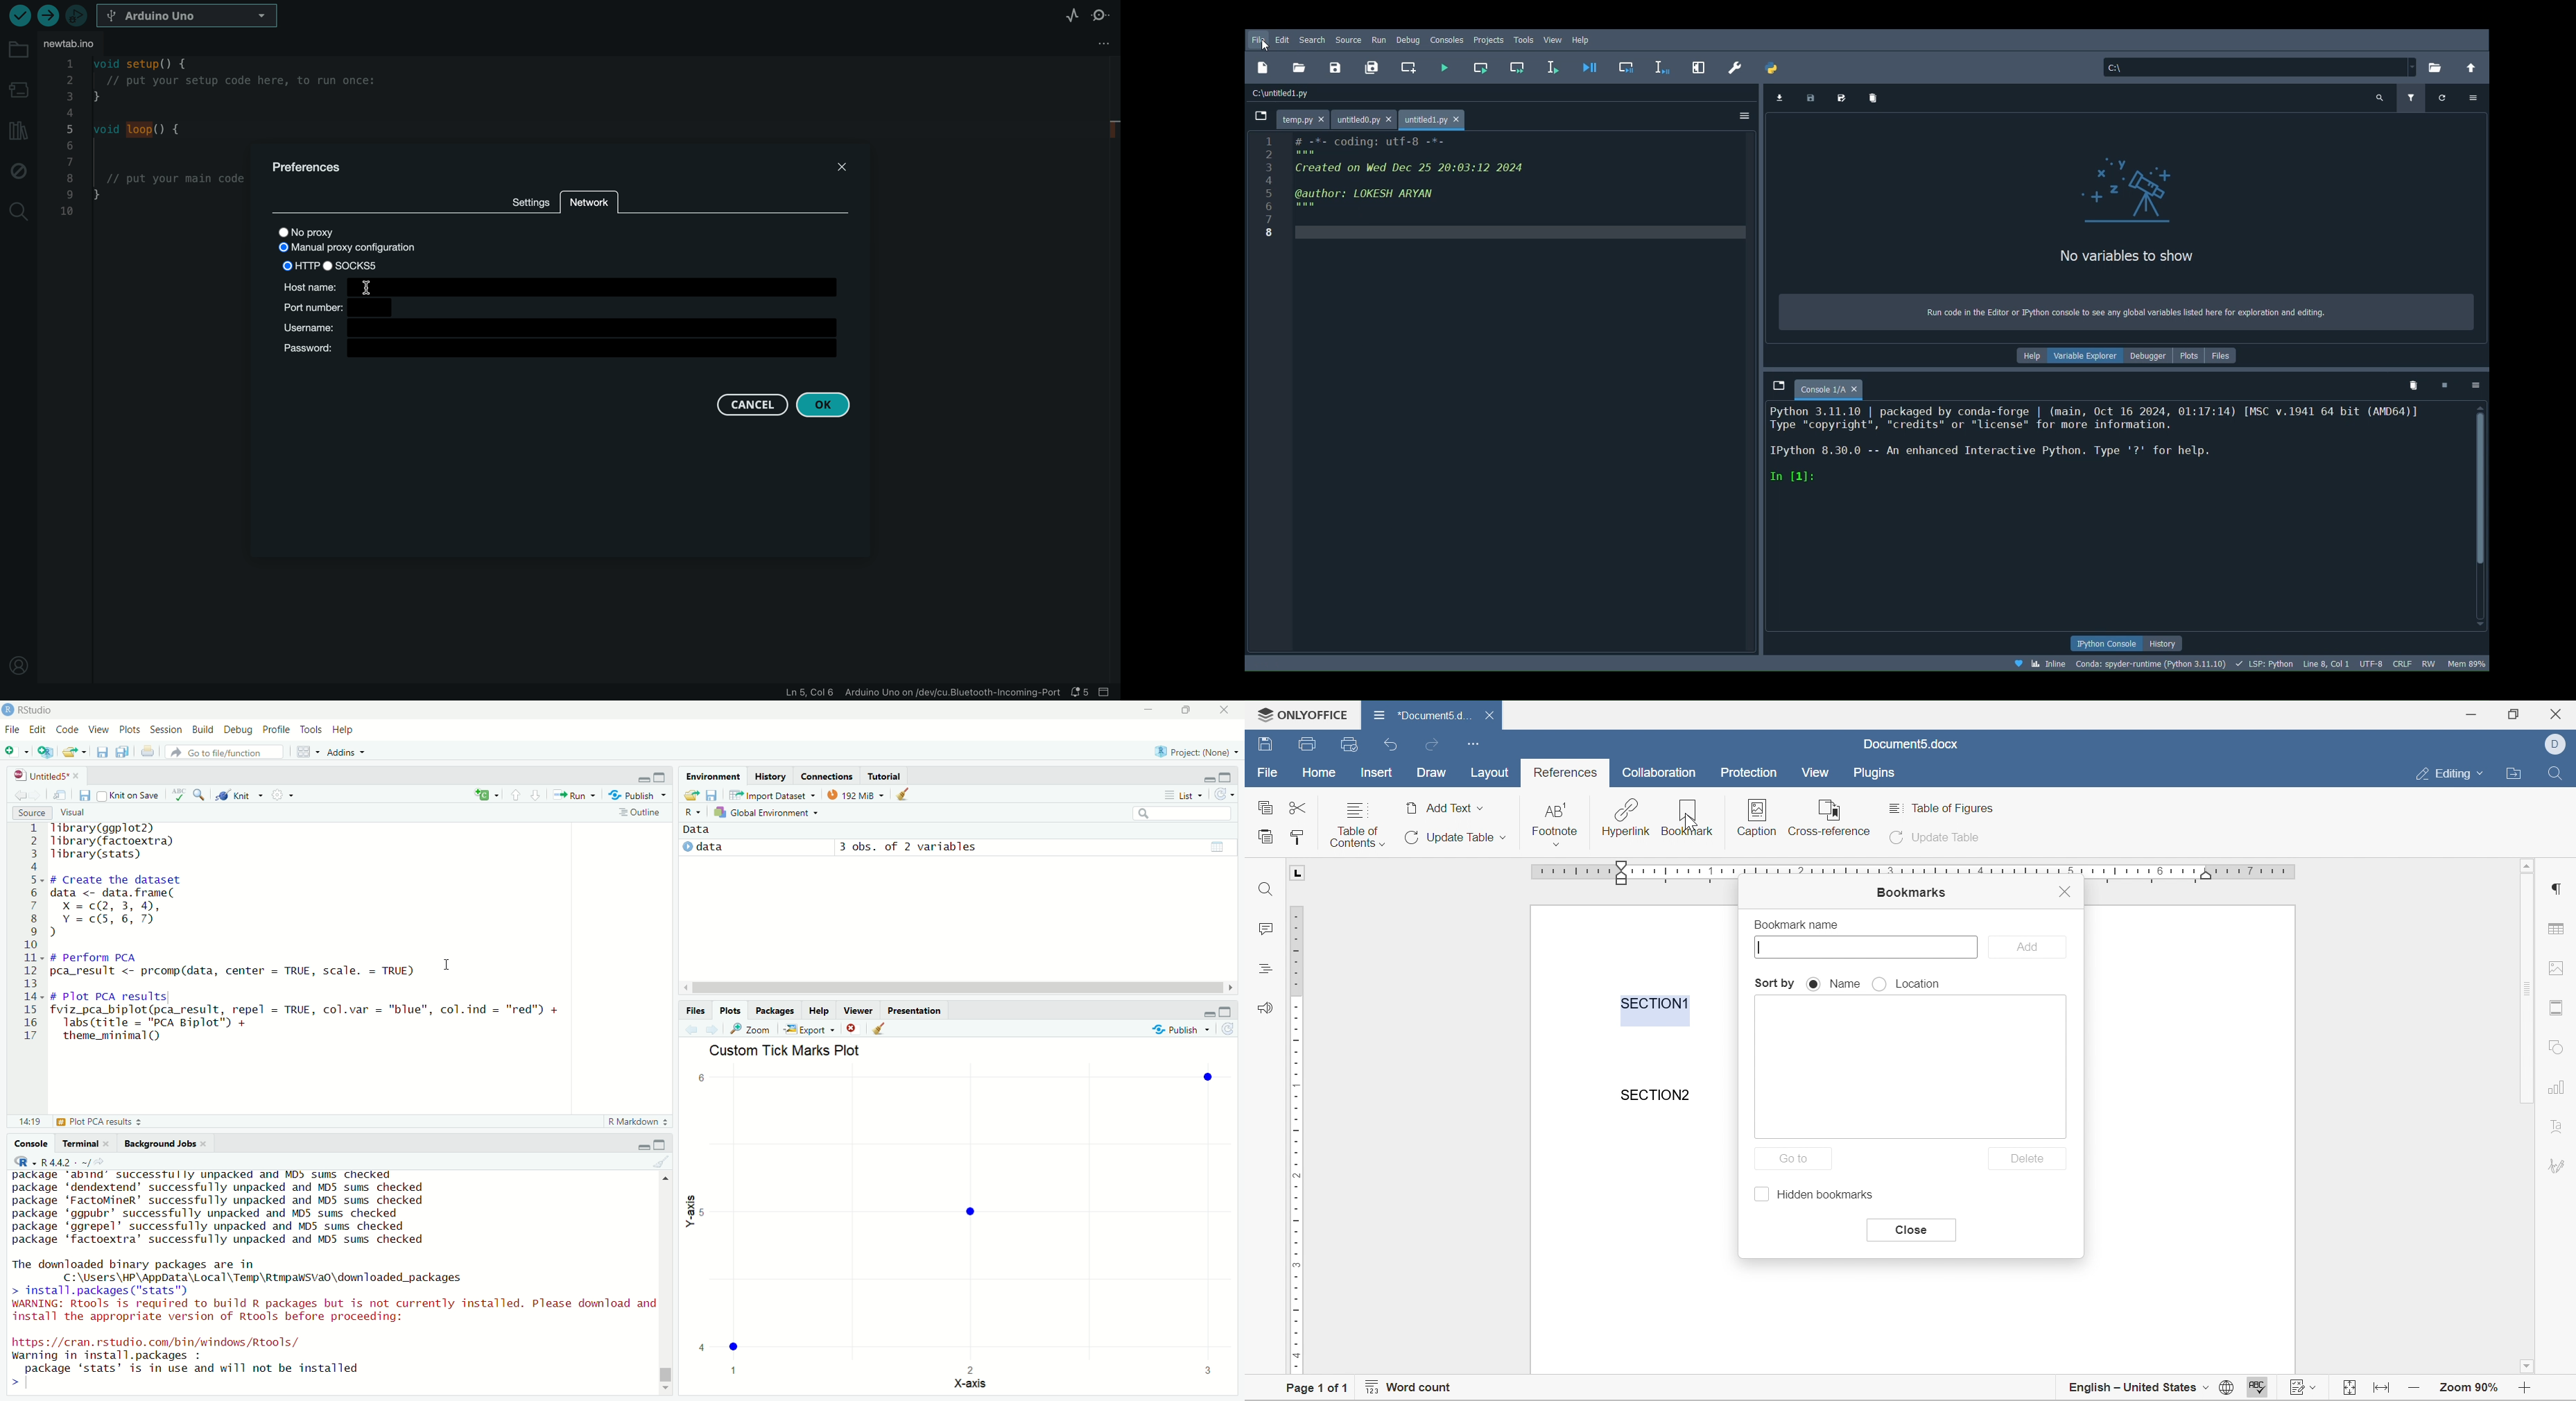 This screenshot has height=1428, width=2576. I want to click on save all open documents, so click(125, 752).